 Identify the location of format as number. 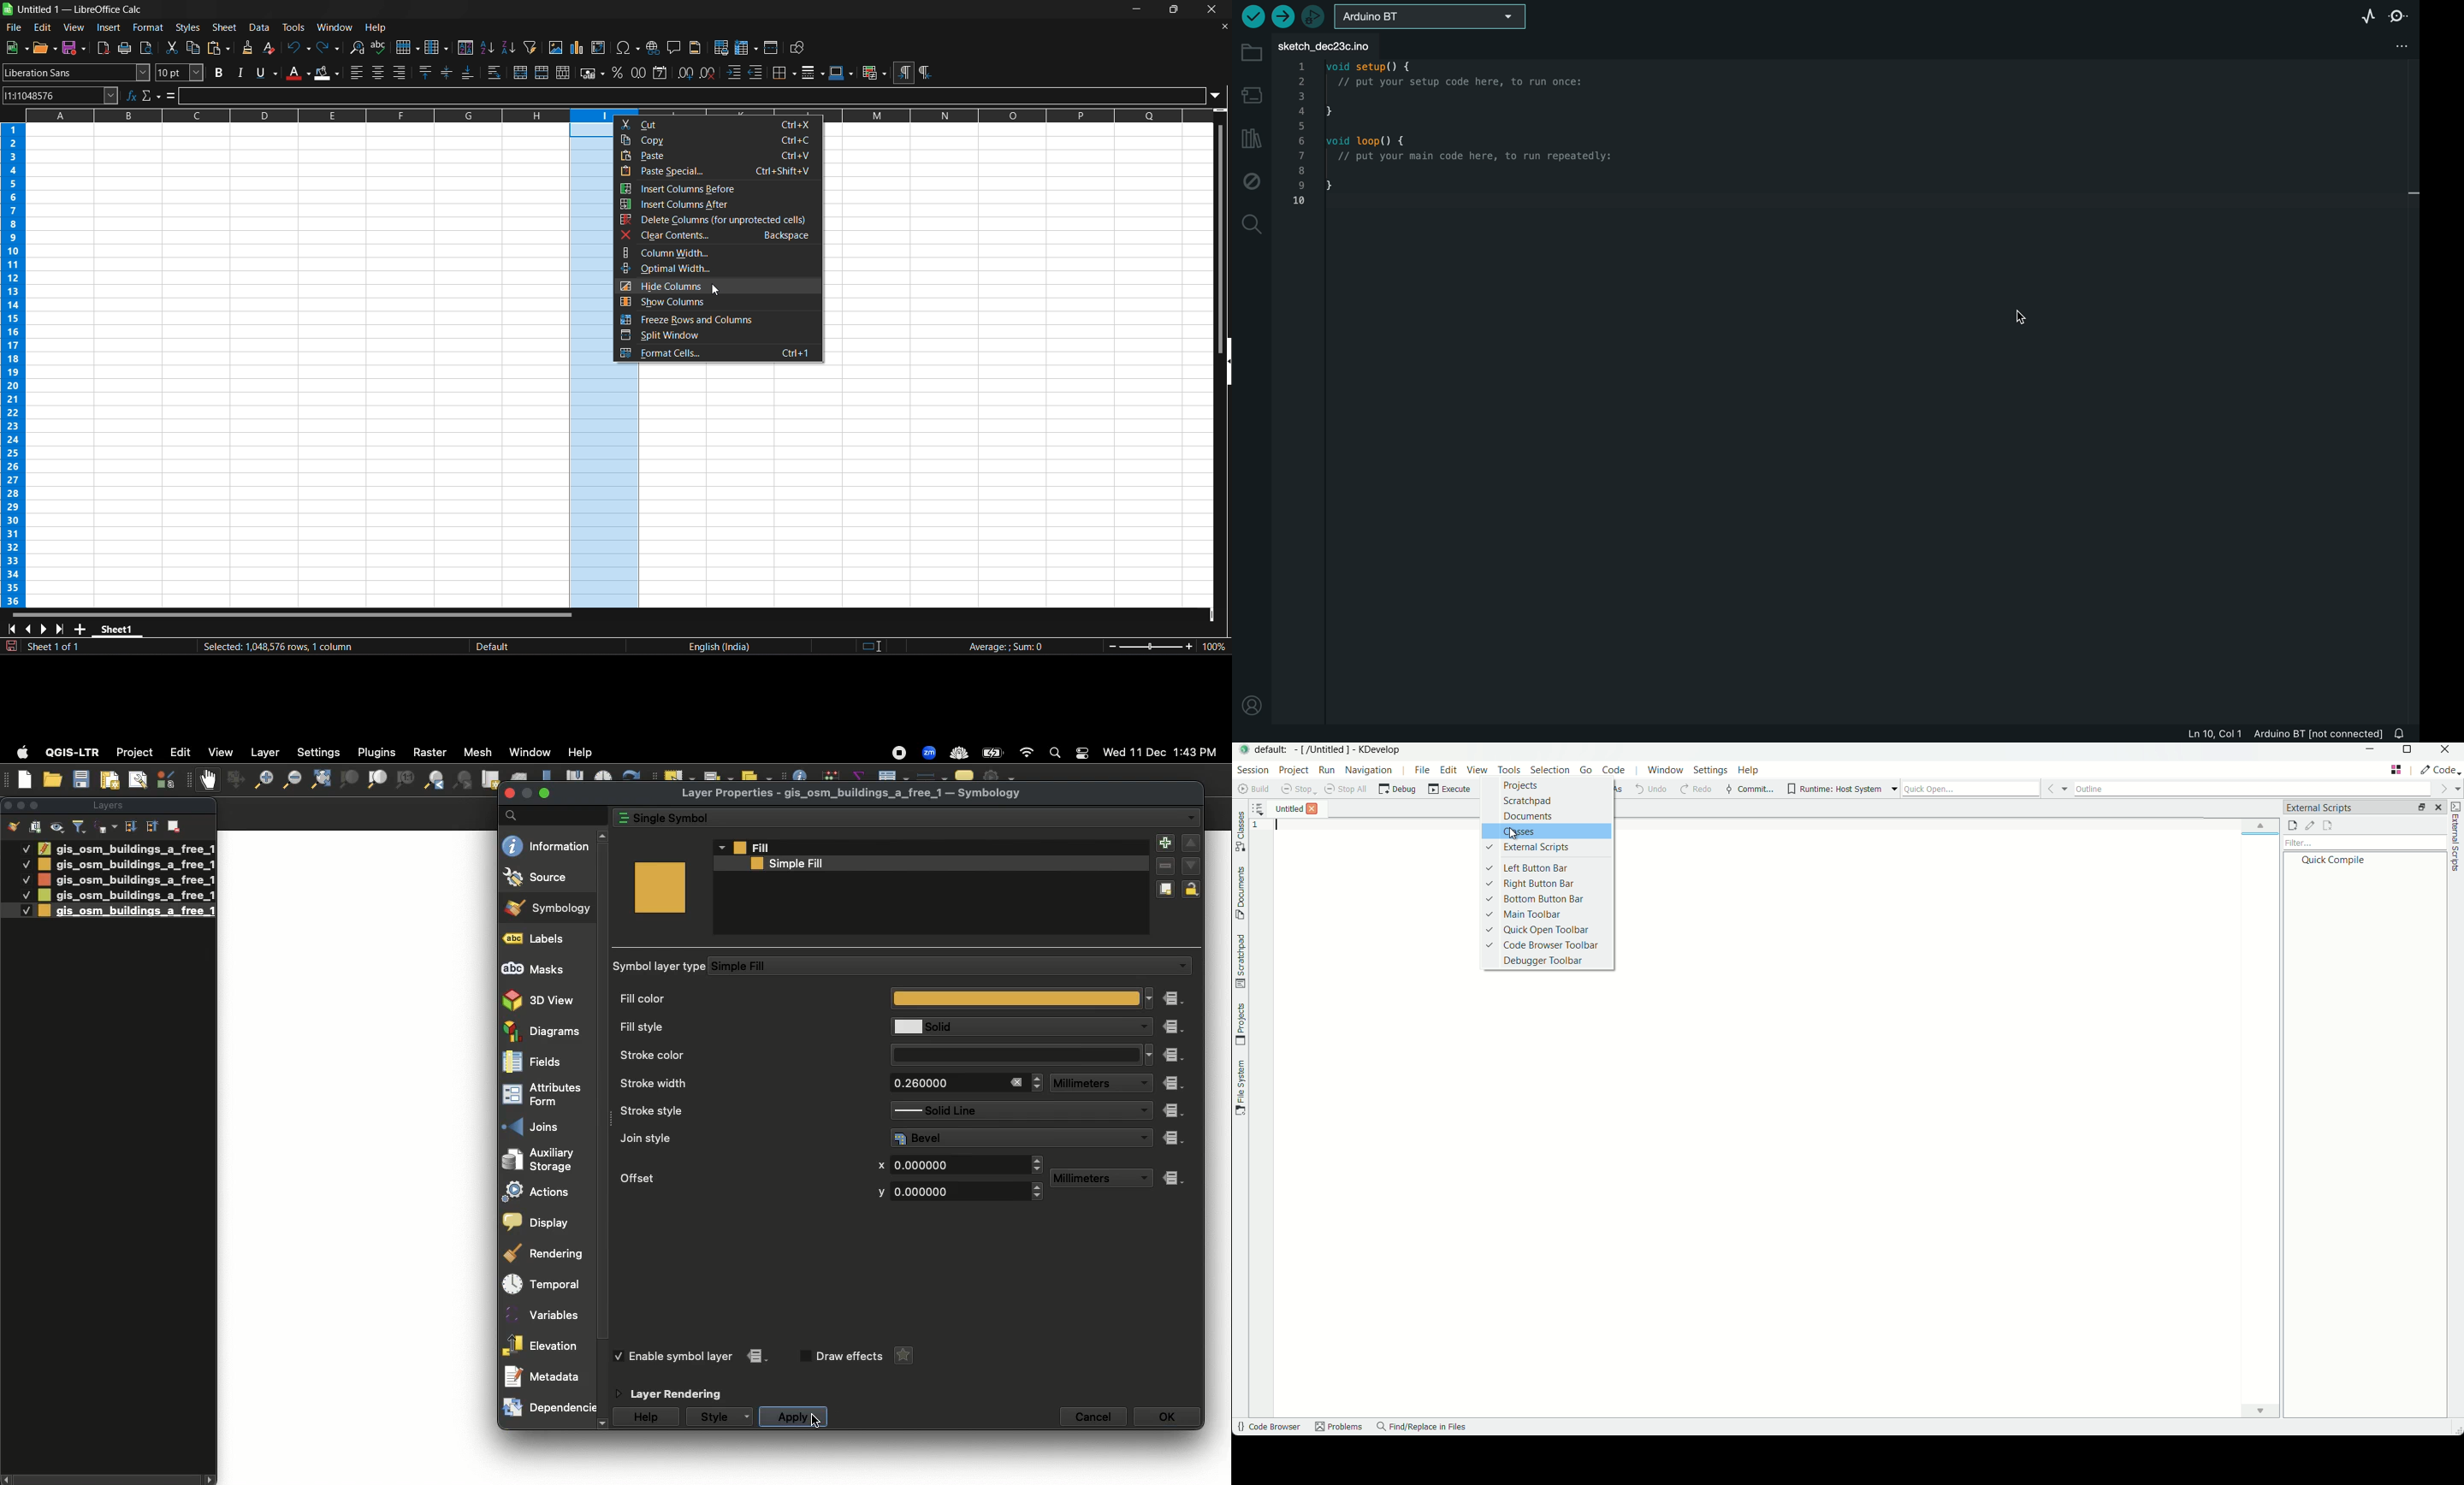
(639, 72).